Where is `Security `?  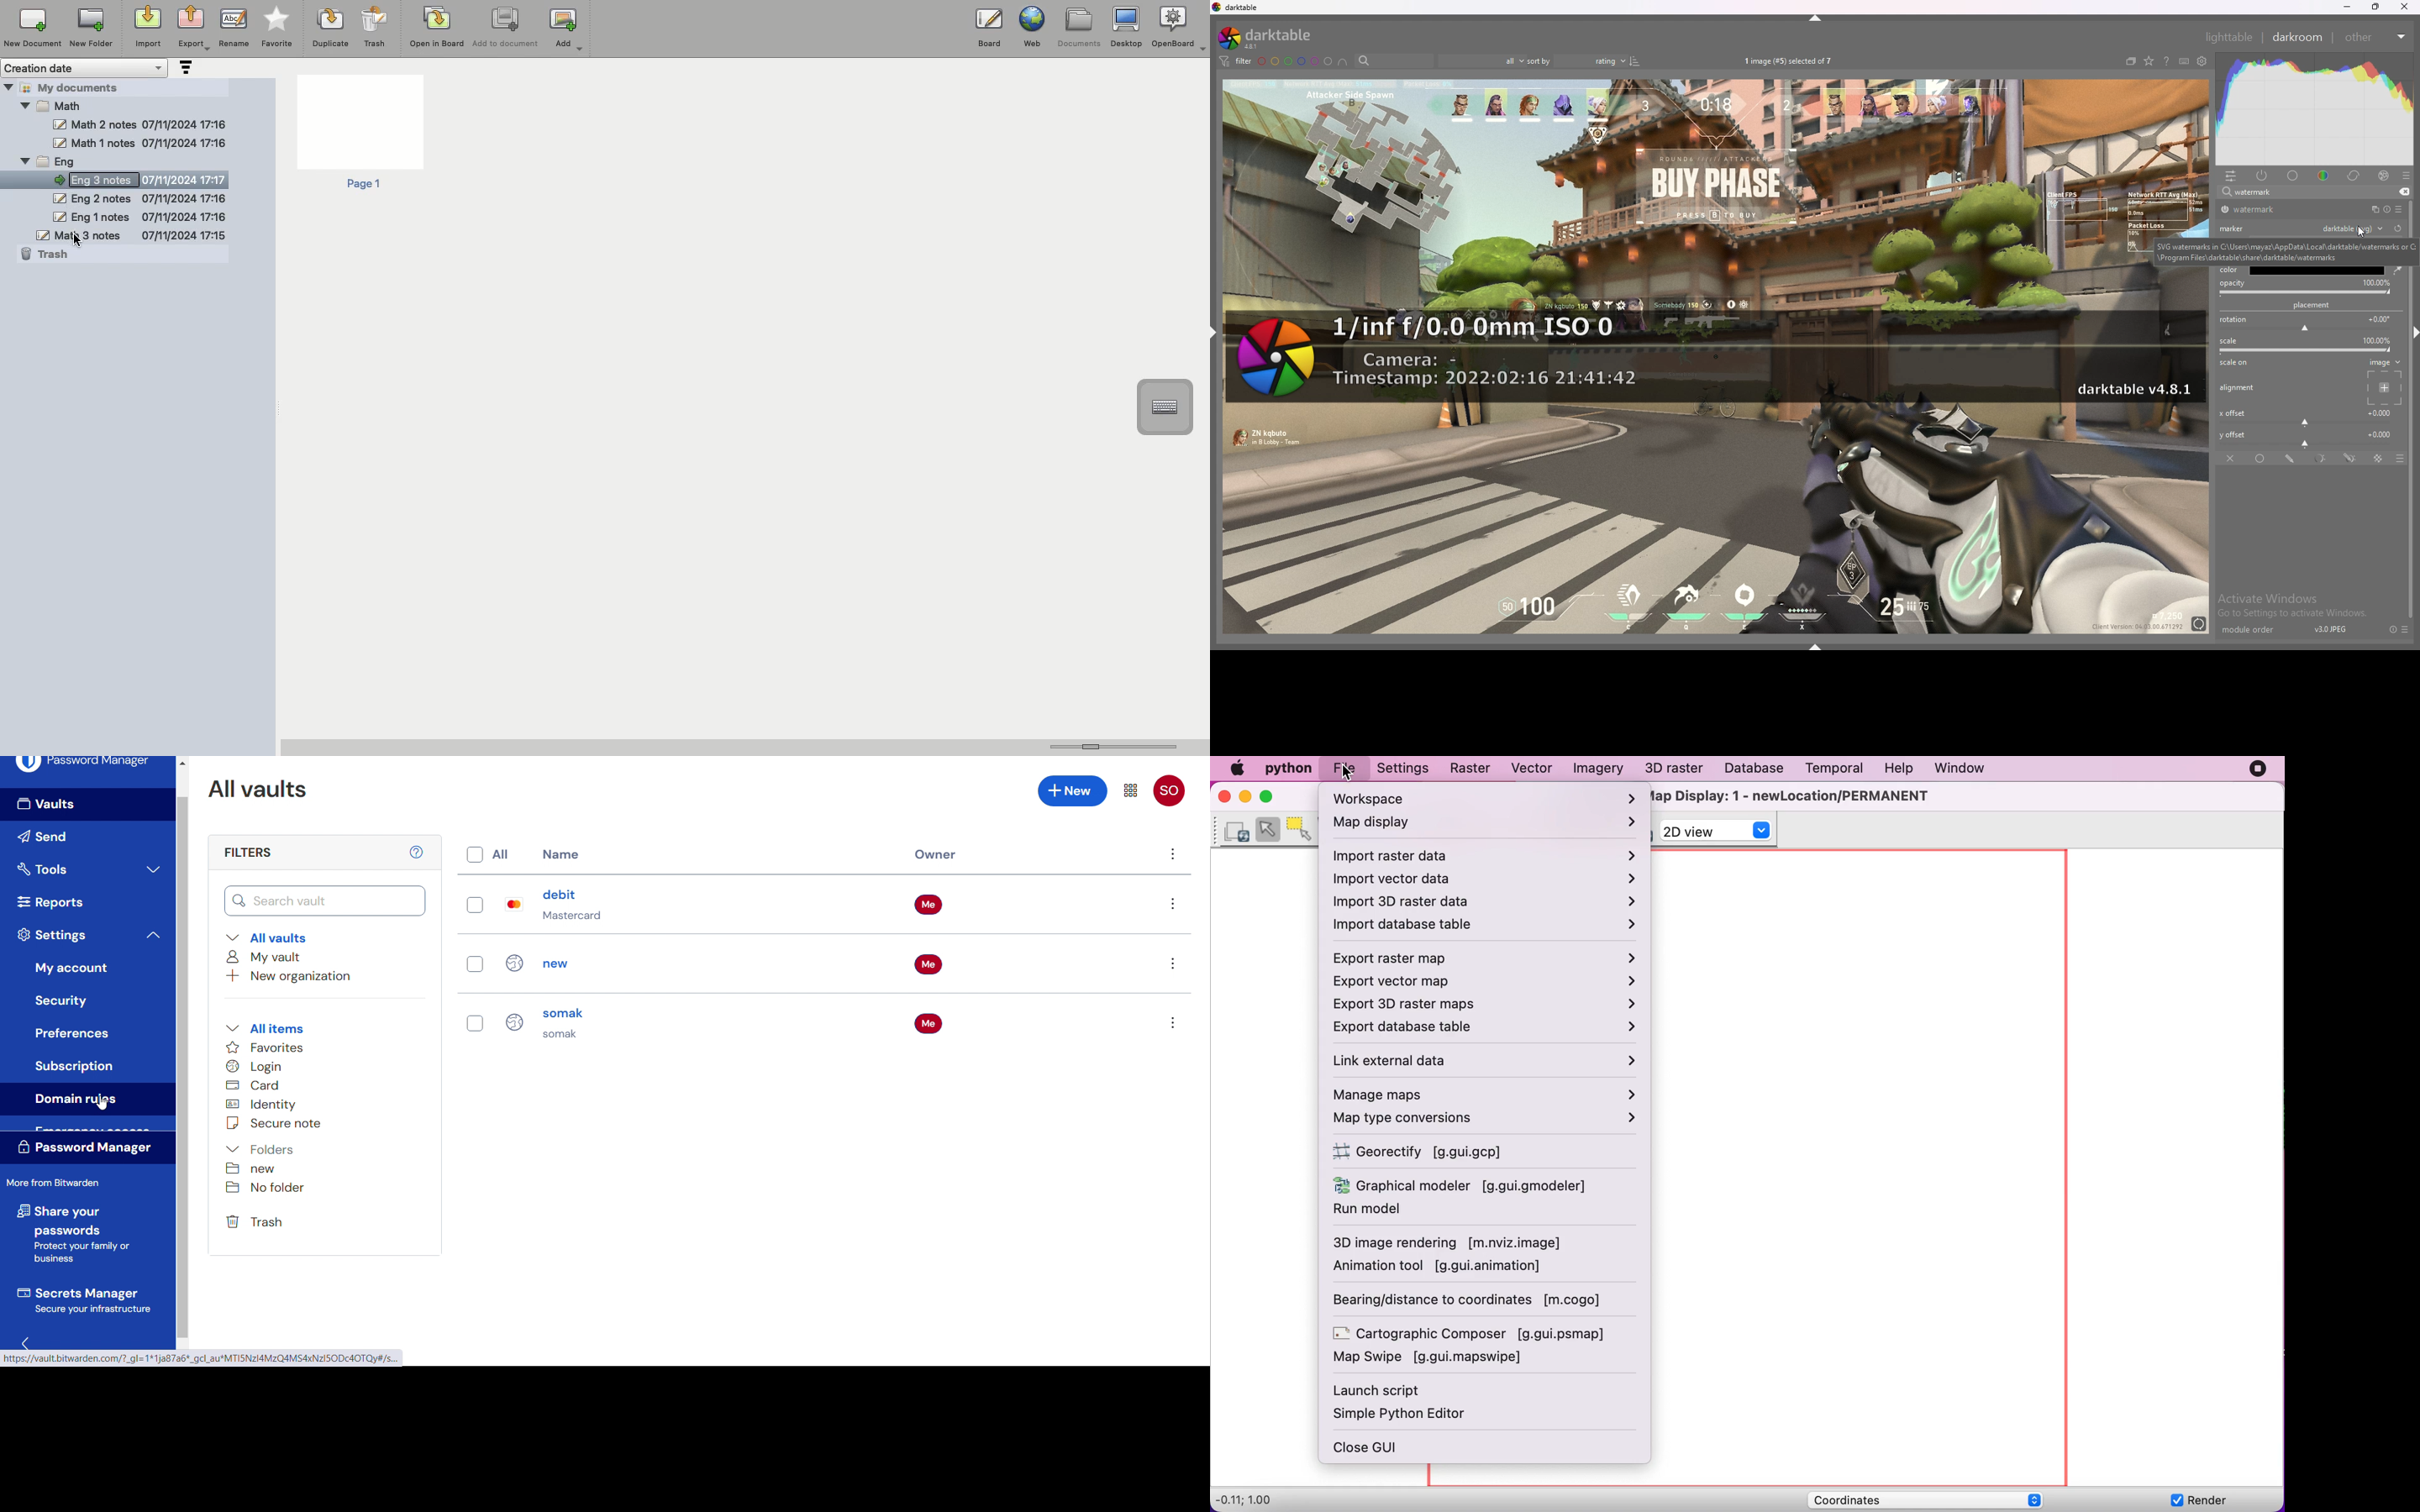 Security  is located at coordinates (66, 1000).